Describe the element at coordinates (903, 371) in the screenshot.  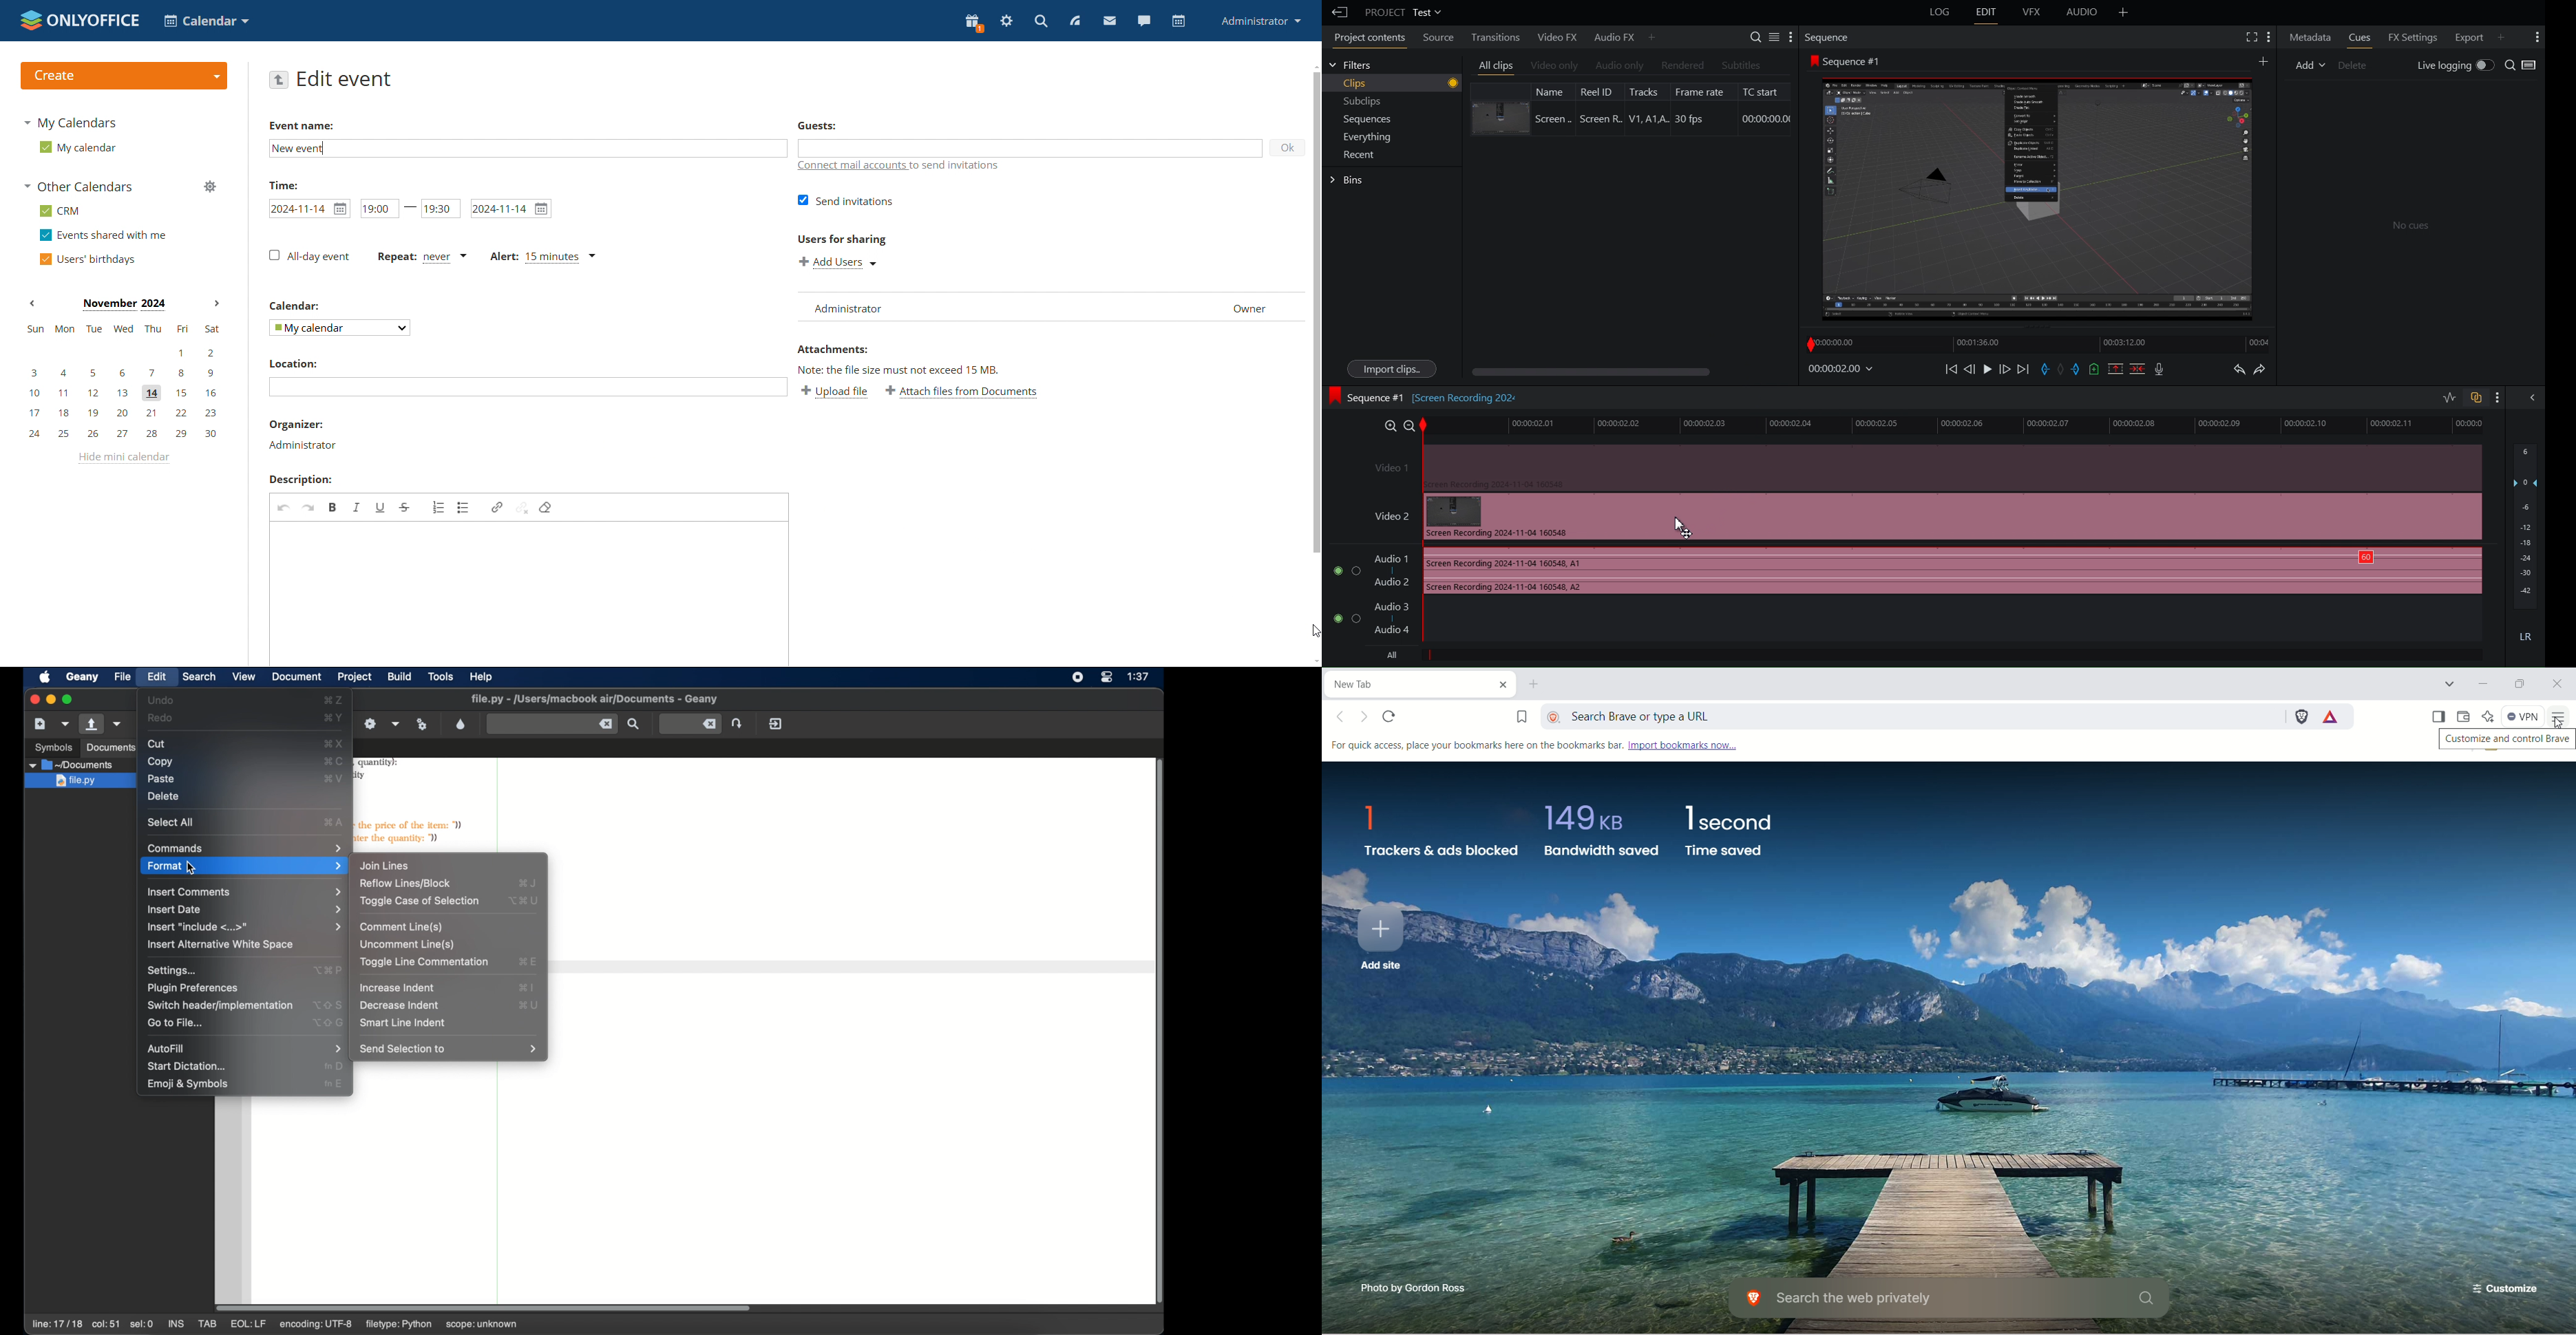
I see `text` at that location.